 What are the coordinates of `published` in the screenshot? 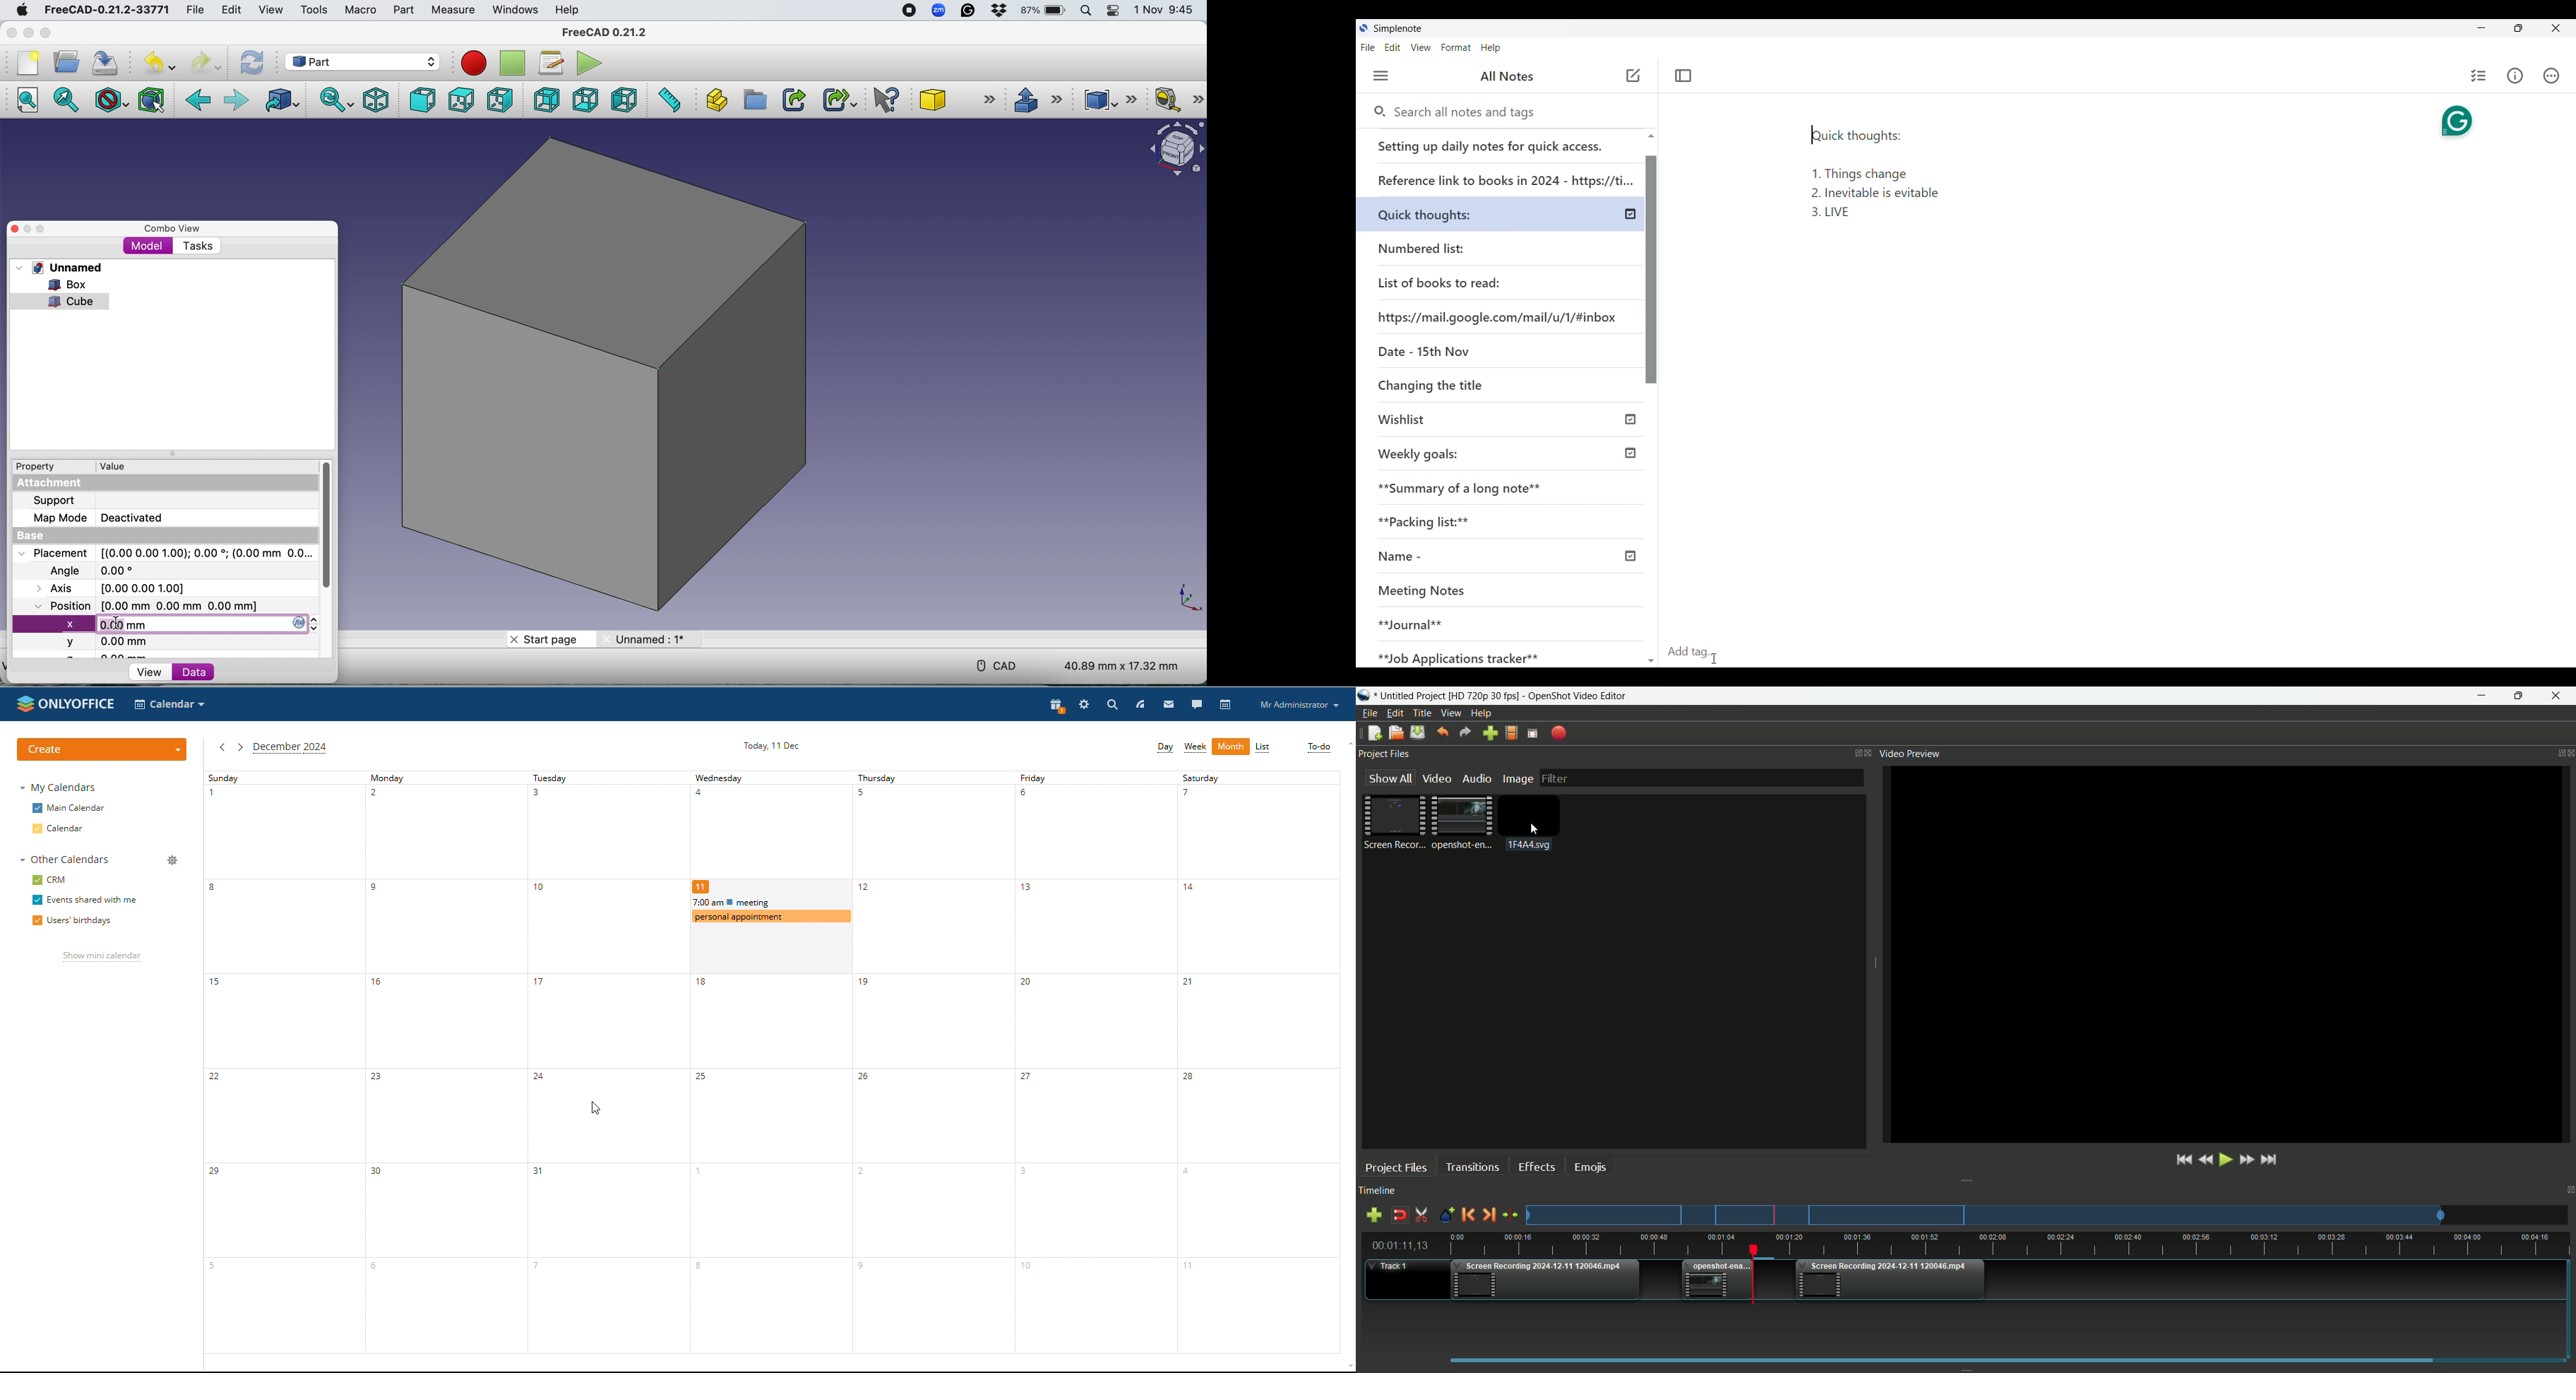 It's located at (1629, 556).